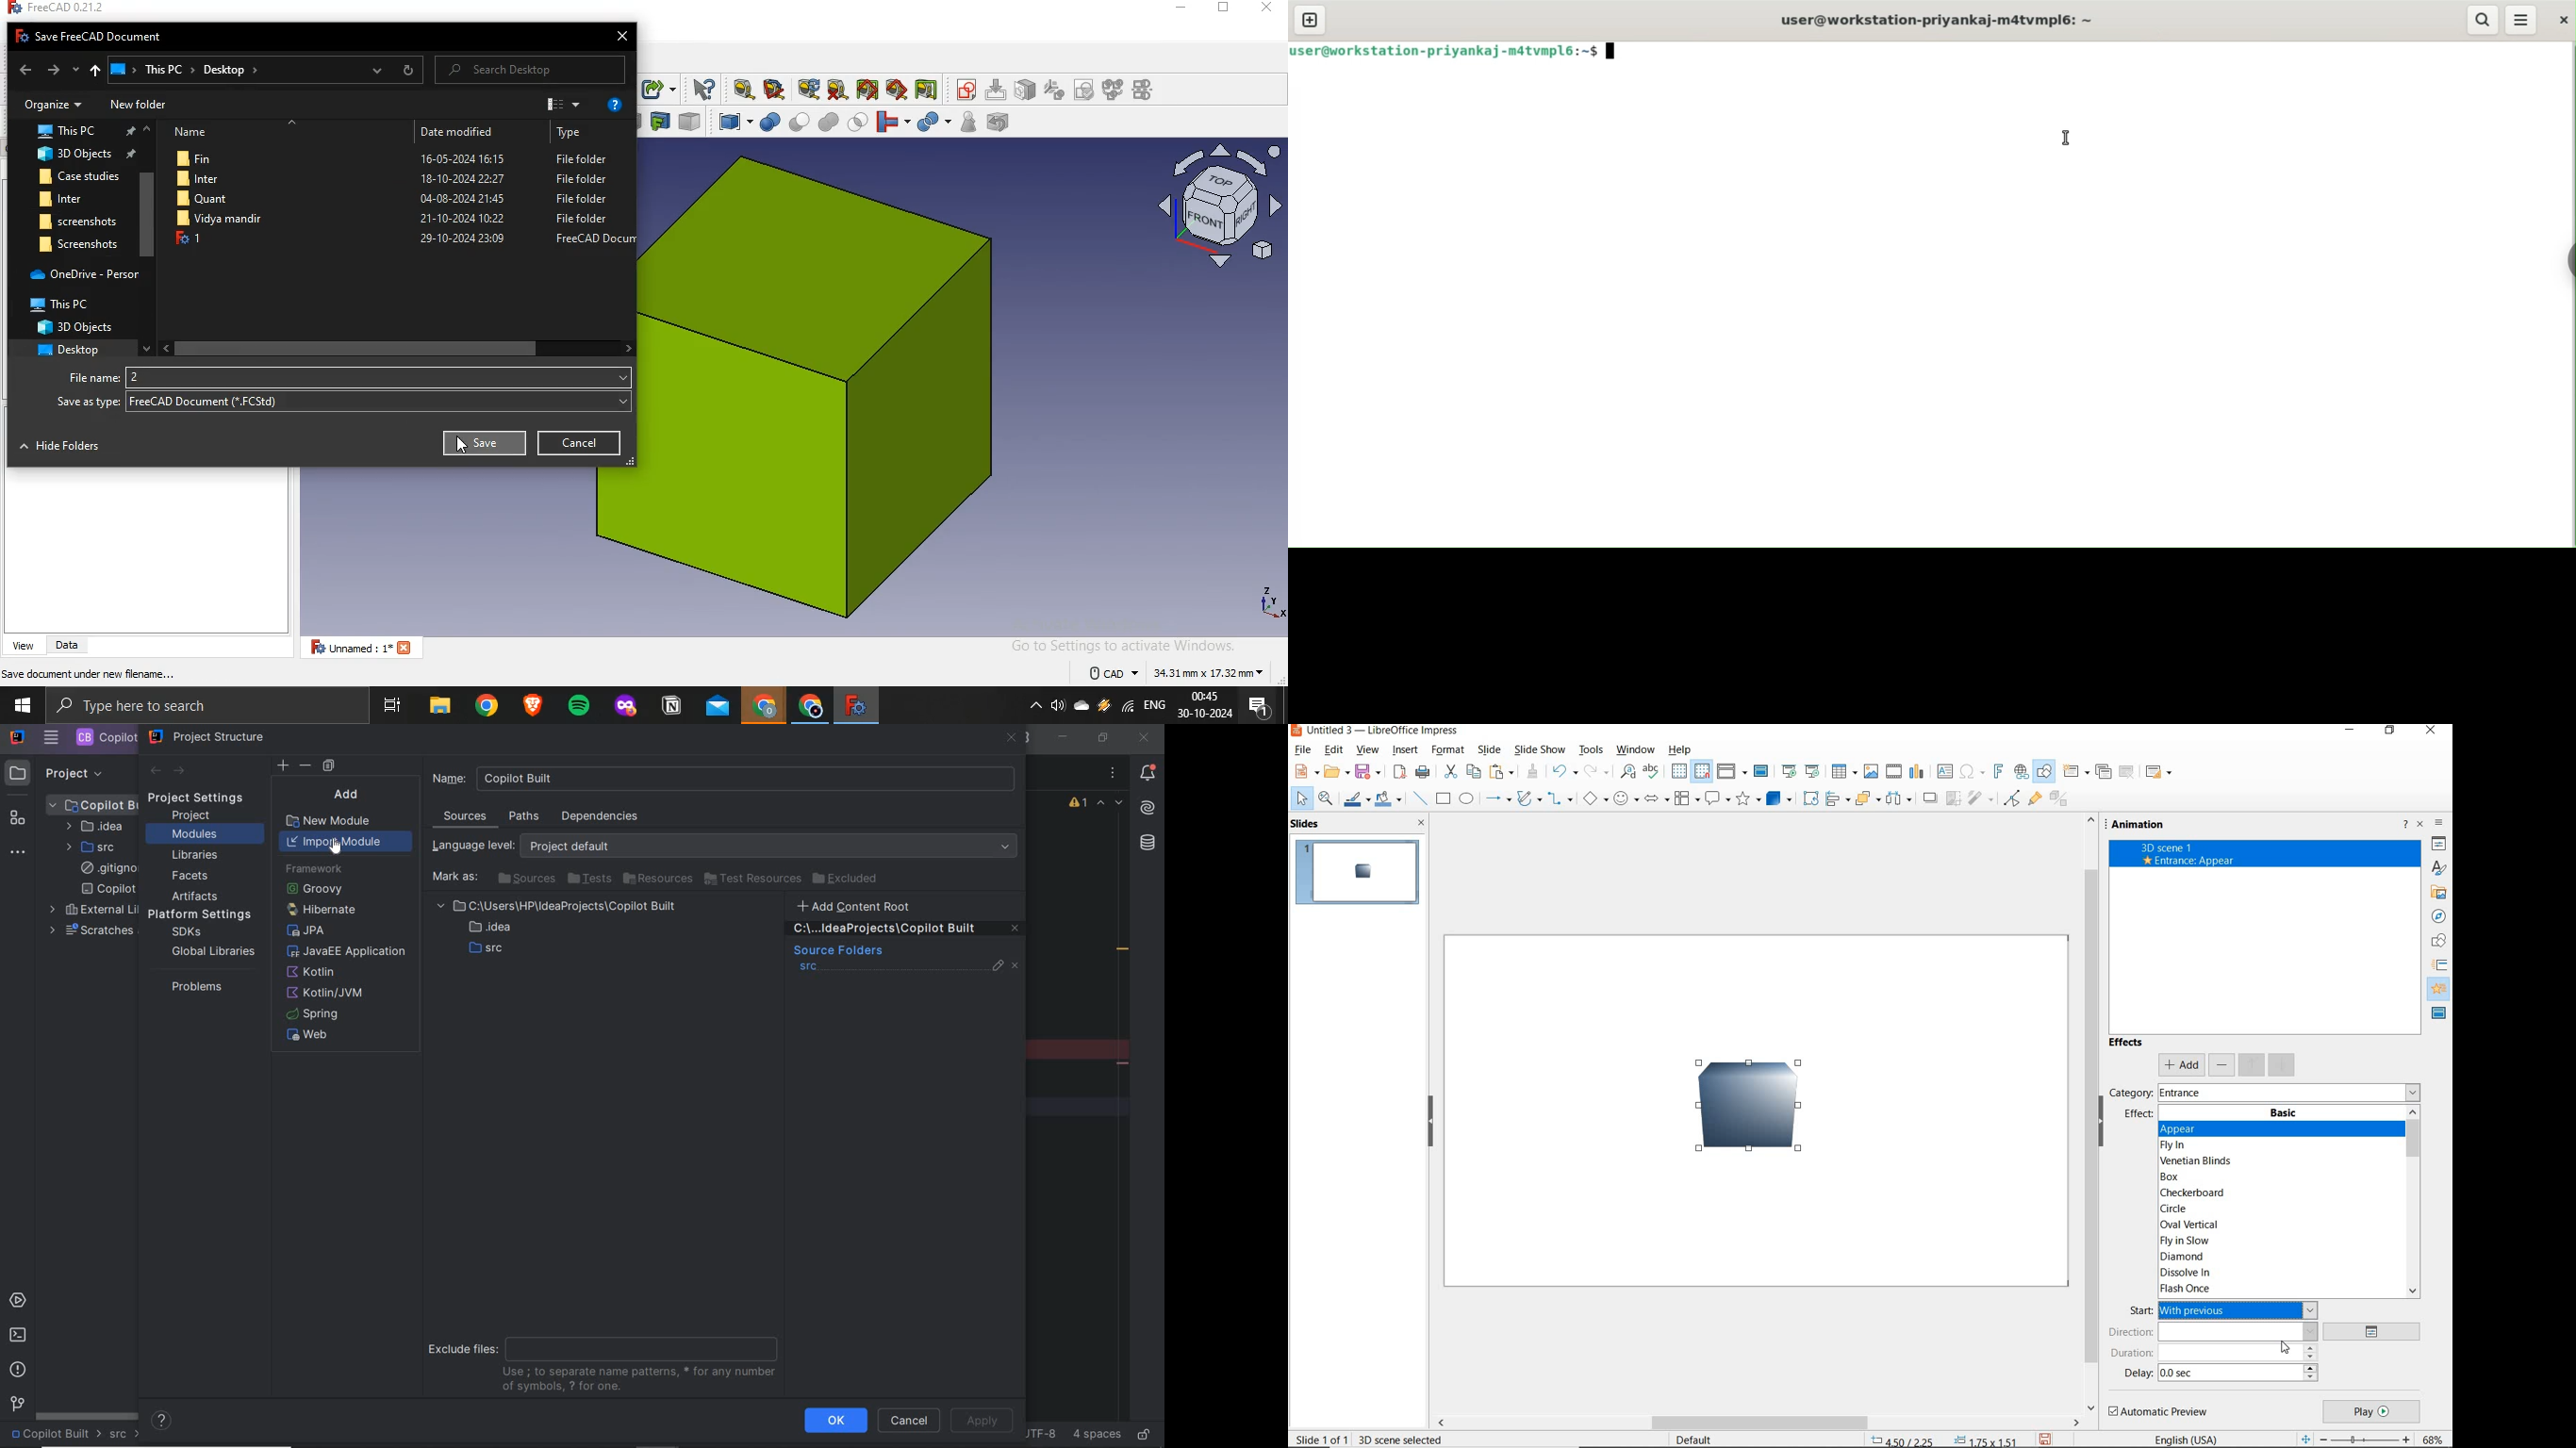 The image size is (2576, 1456). Describe the element at coordinates (2045, 1438) in the screenshot. I see `save` at that location.